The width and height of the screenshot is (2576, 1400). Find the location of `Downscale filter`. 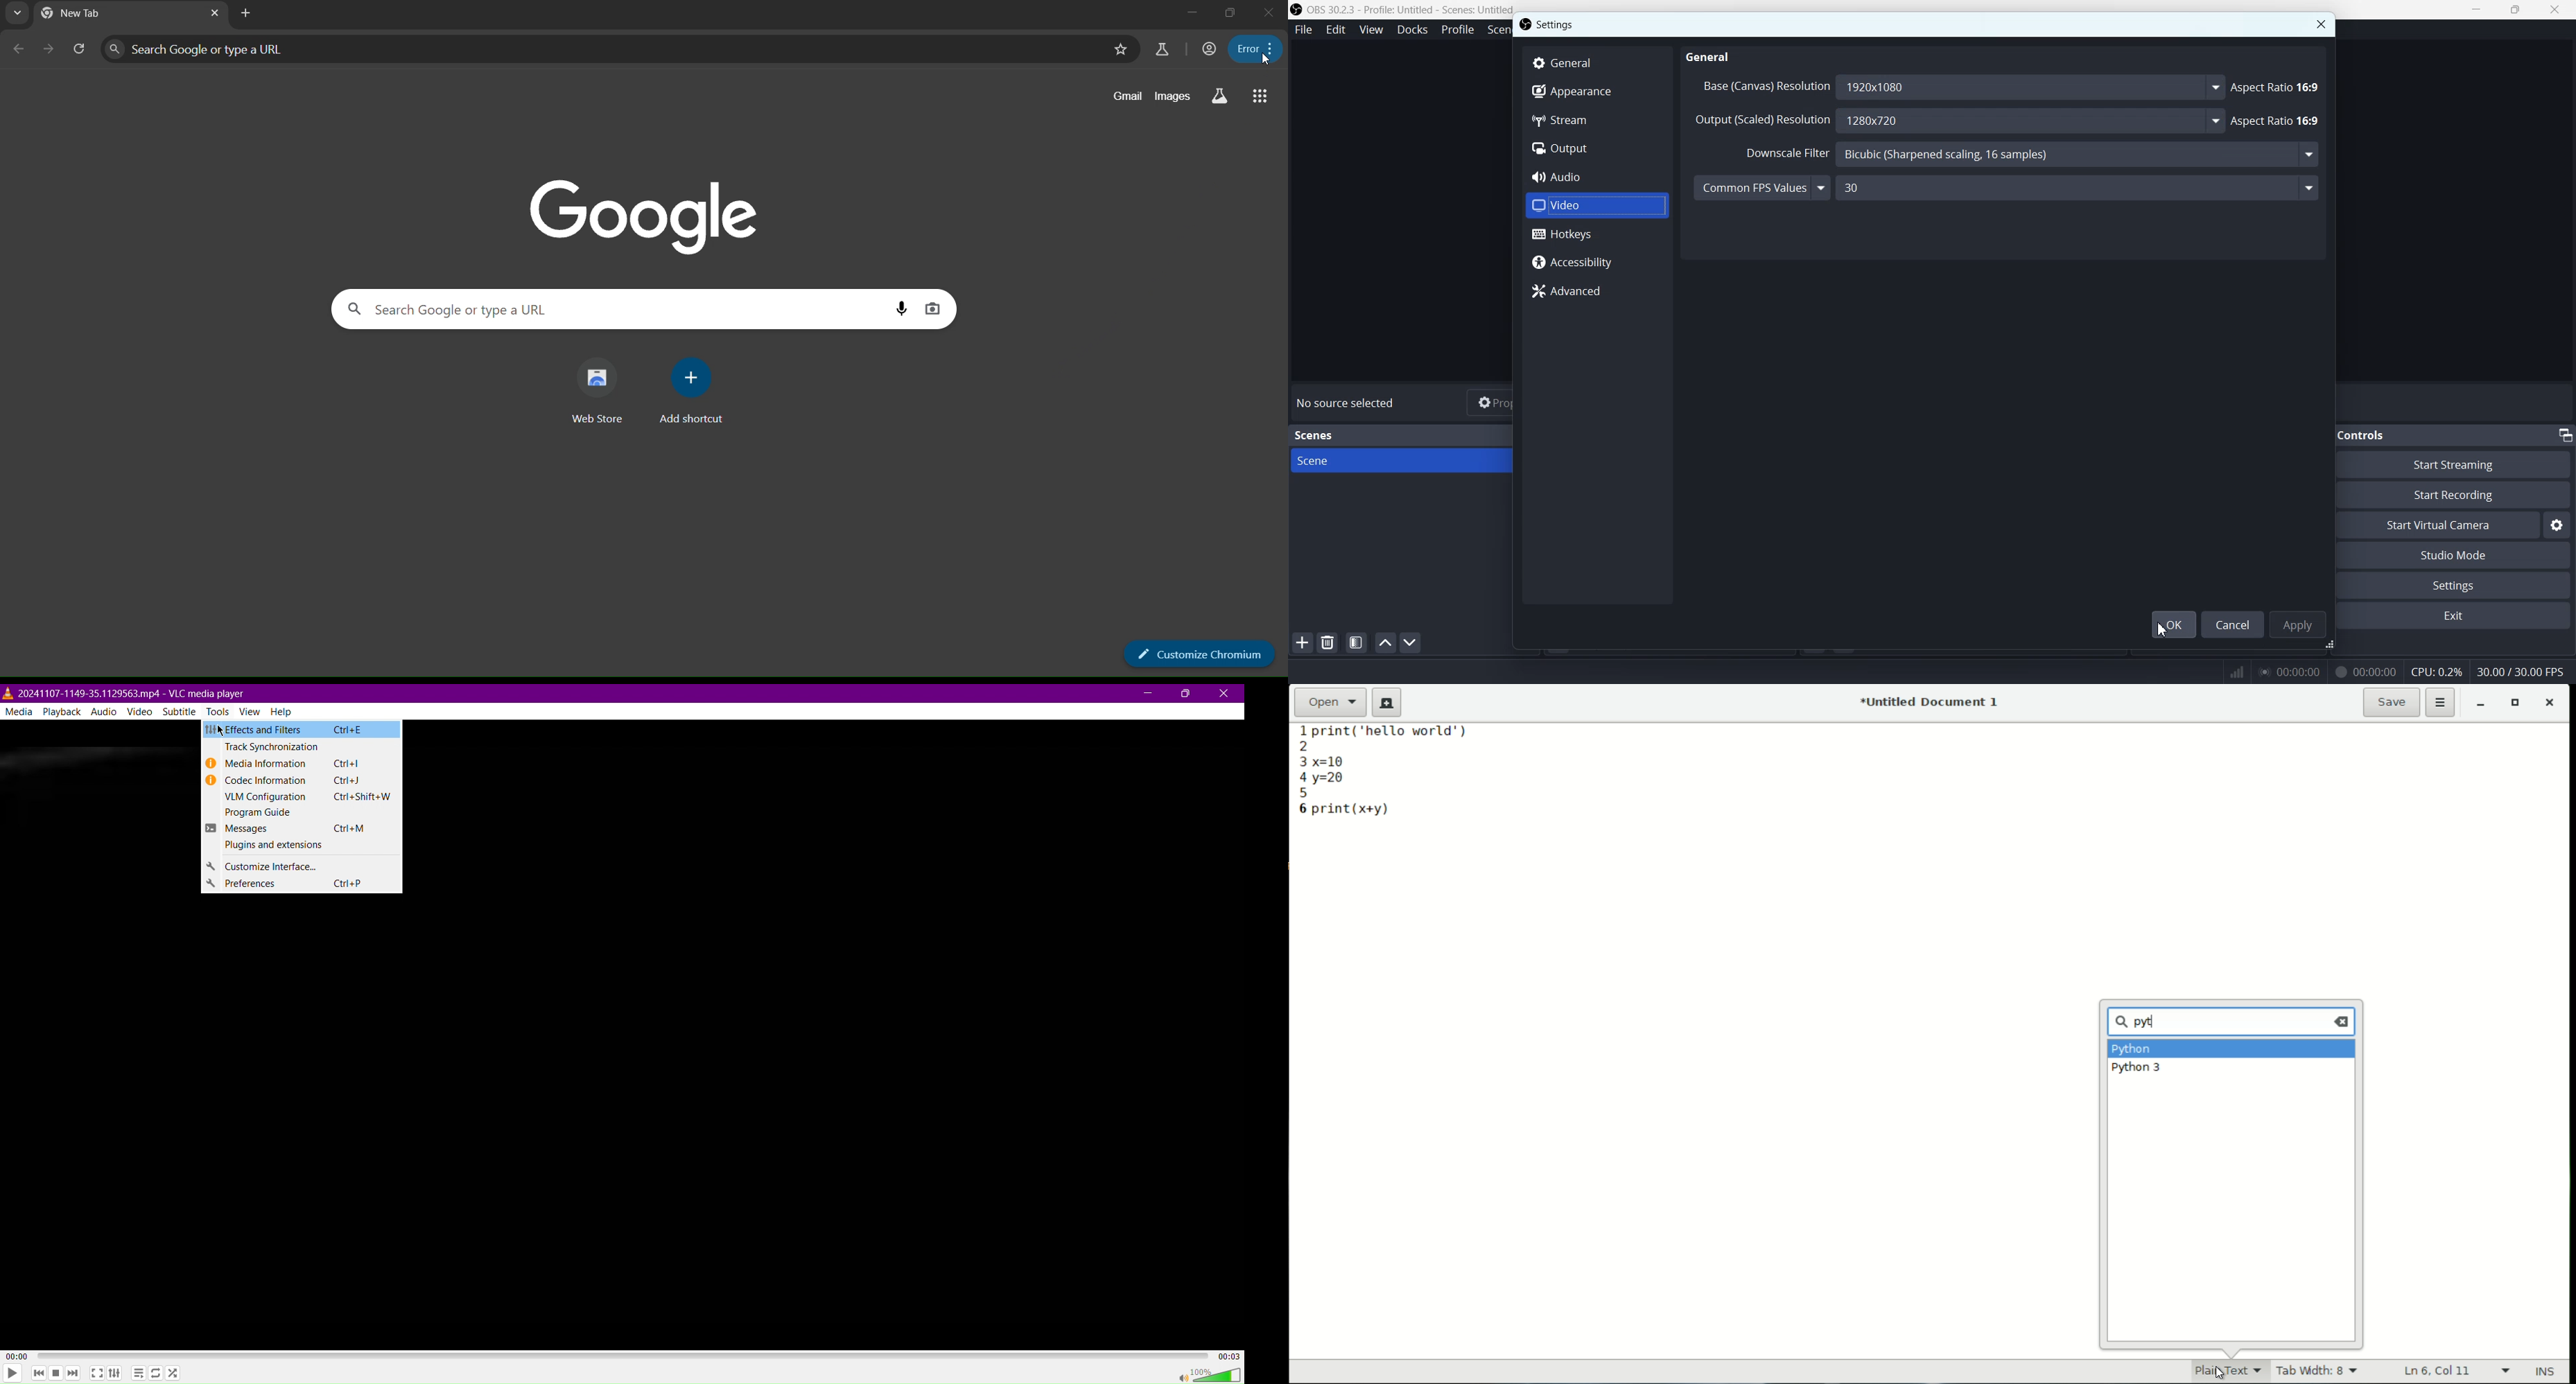

Downscale filter is located at coordinates (1778, 154).